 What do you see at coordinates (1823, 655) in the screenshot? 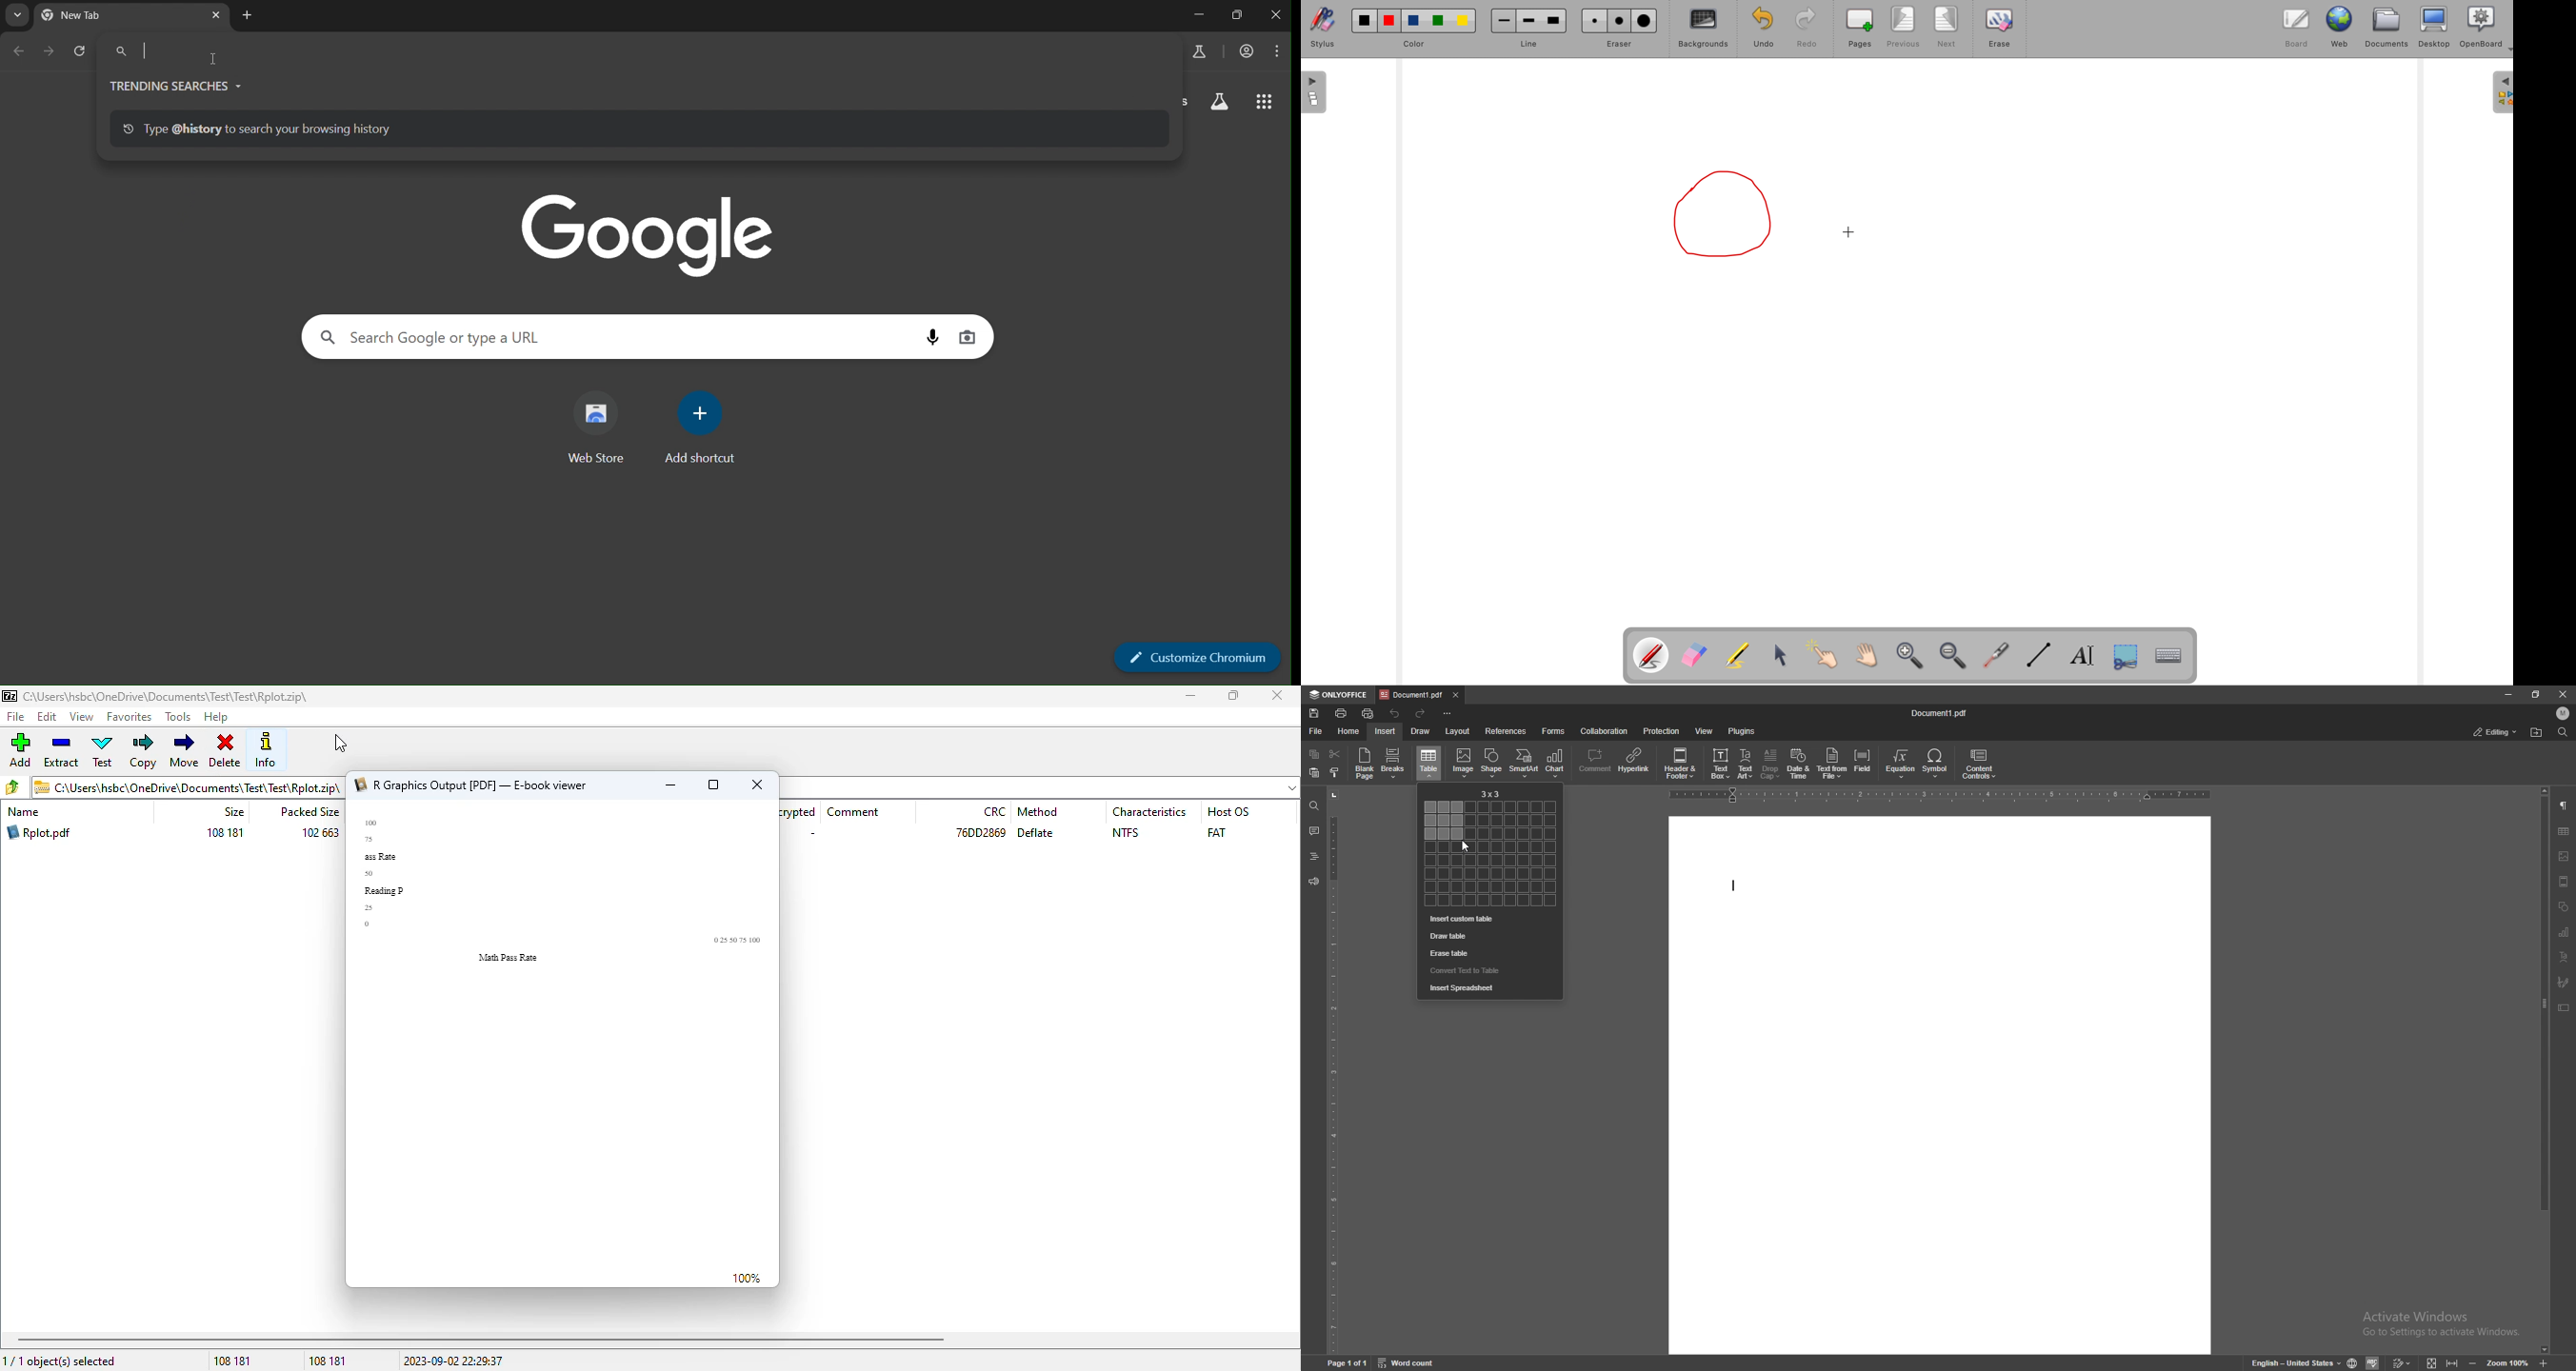
I see `interact with items` at bounding box center [1823, 655].